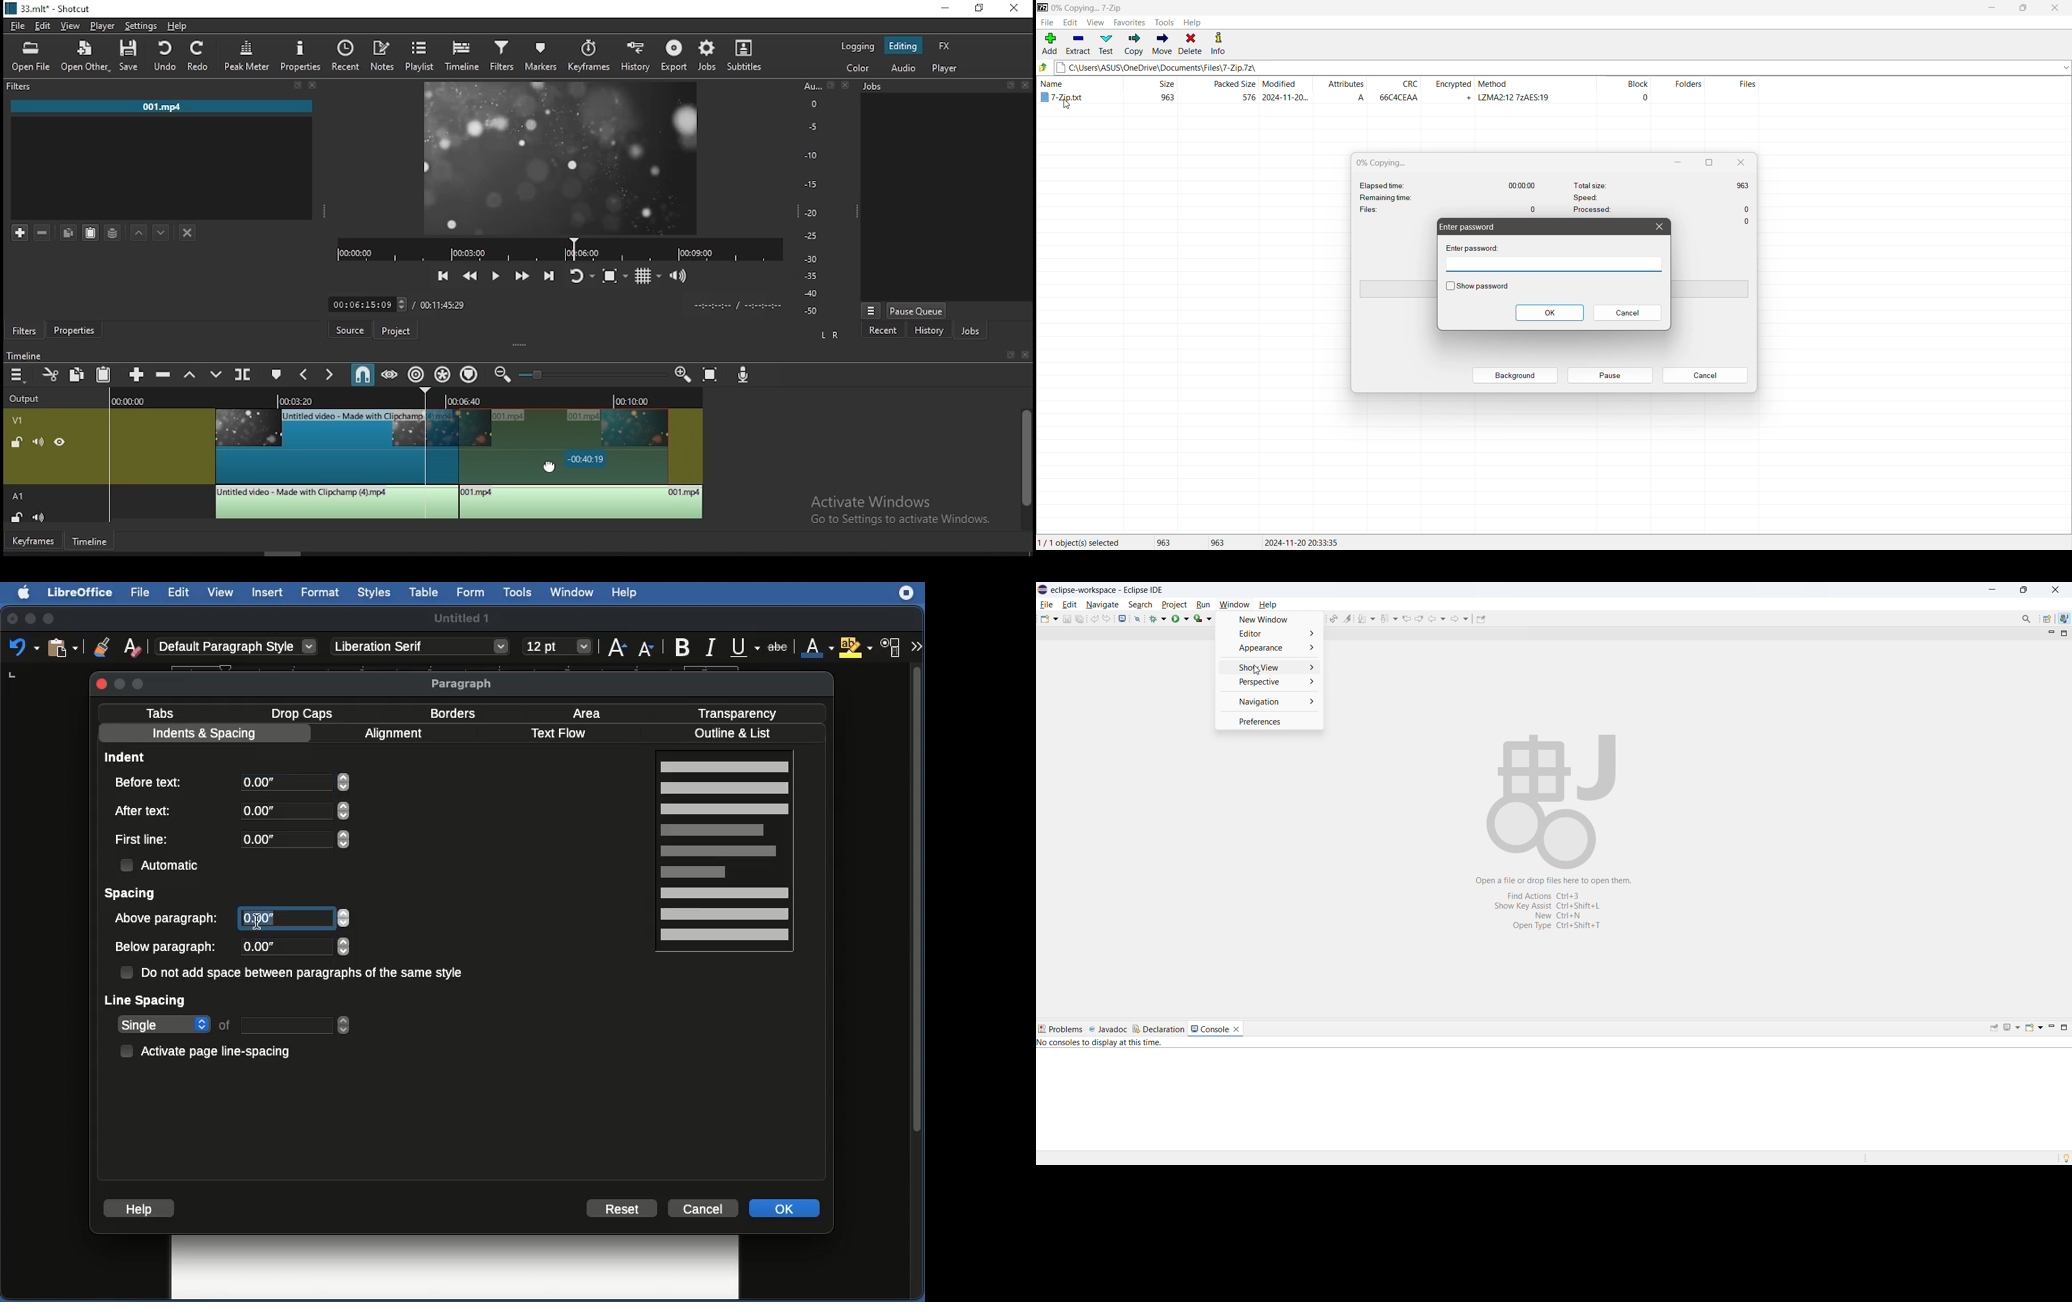 This screenshot has width=2072, height=1316. I want to click on java, so click(2064, 619).